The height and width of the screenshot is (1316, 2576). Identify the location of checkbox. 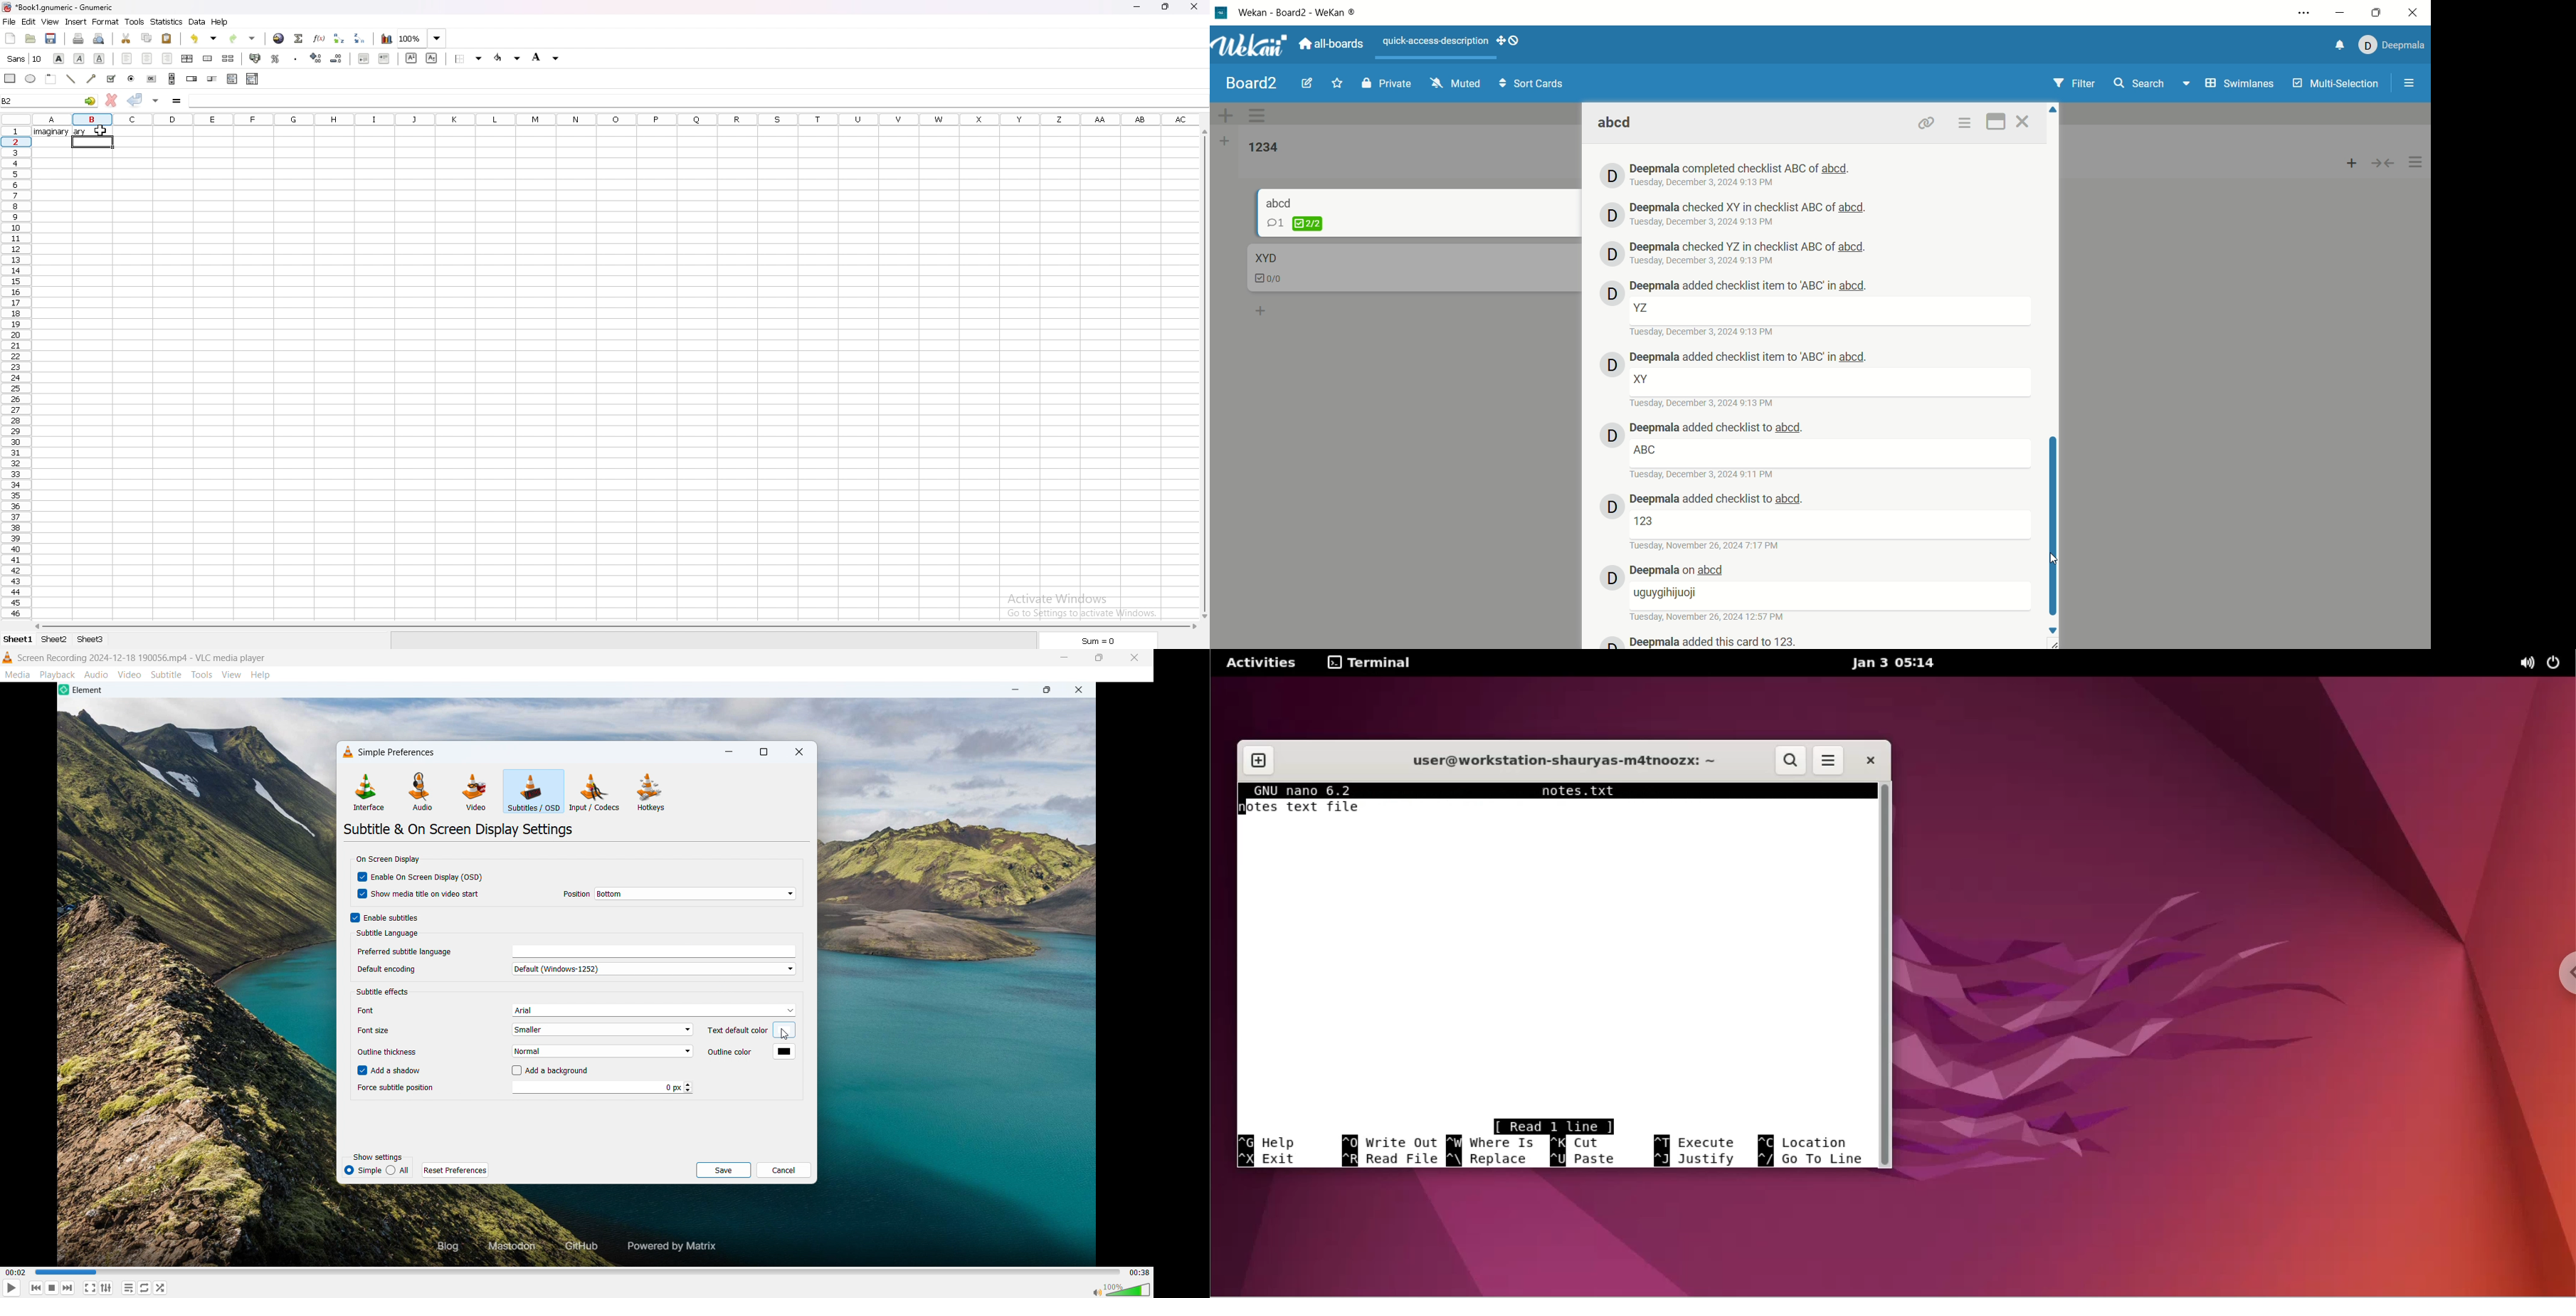
(512, 1070).